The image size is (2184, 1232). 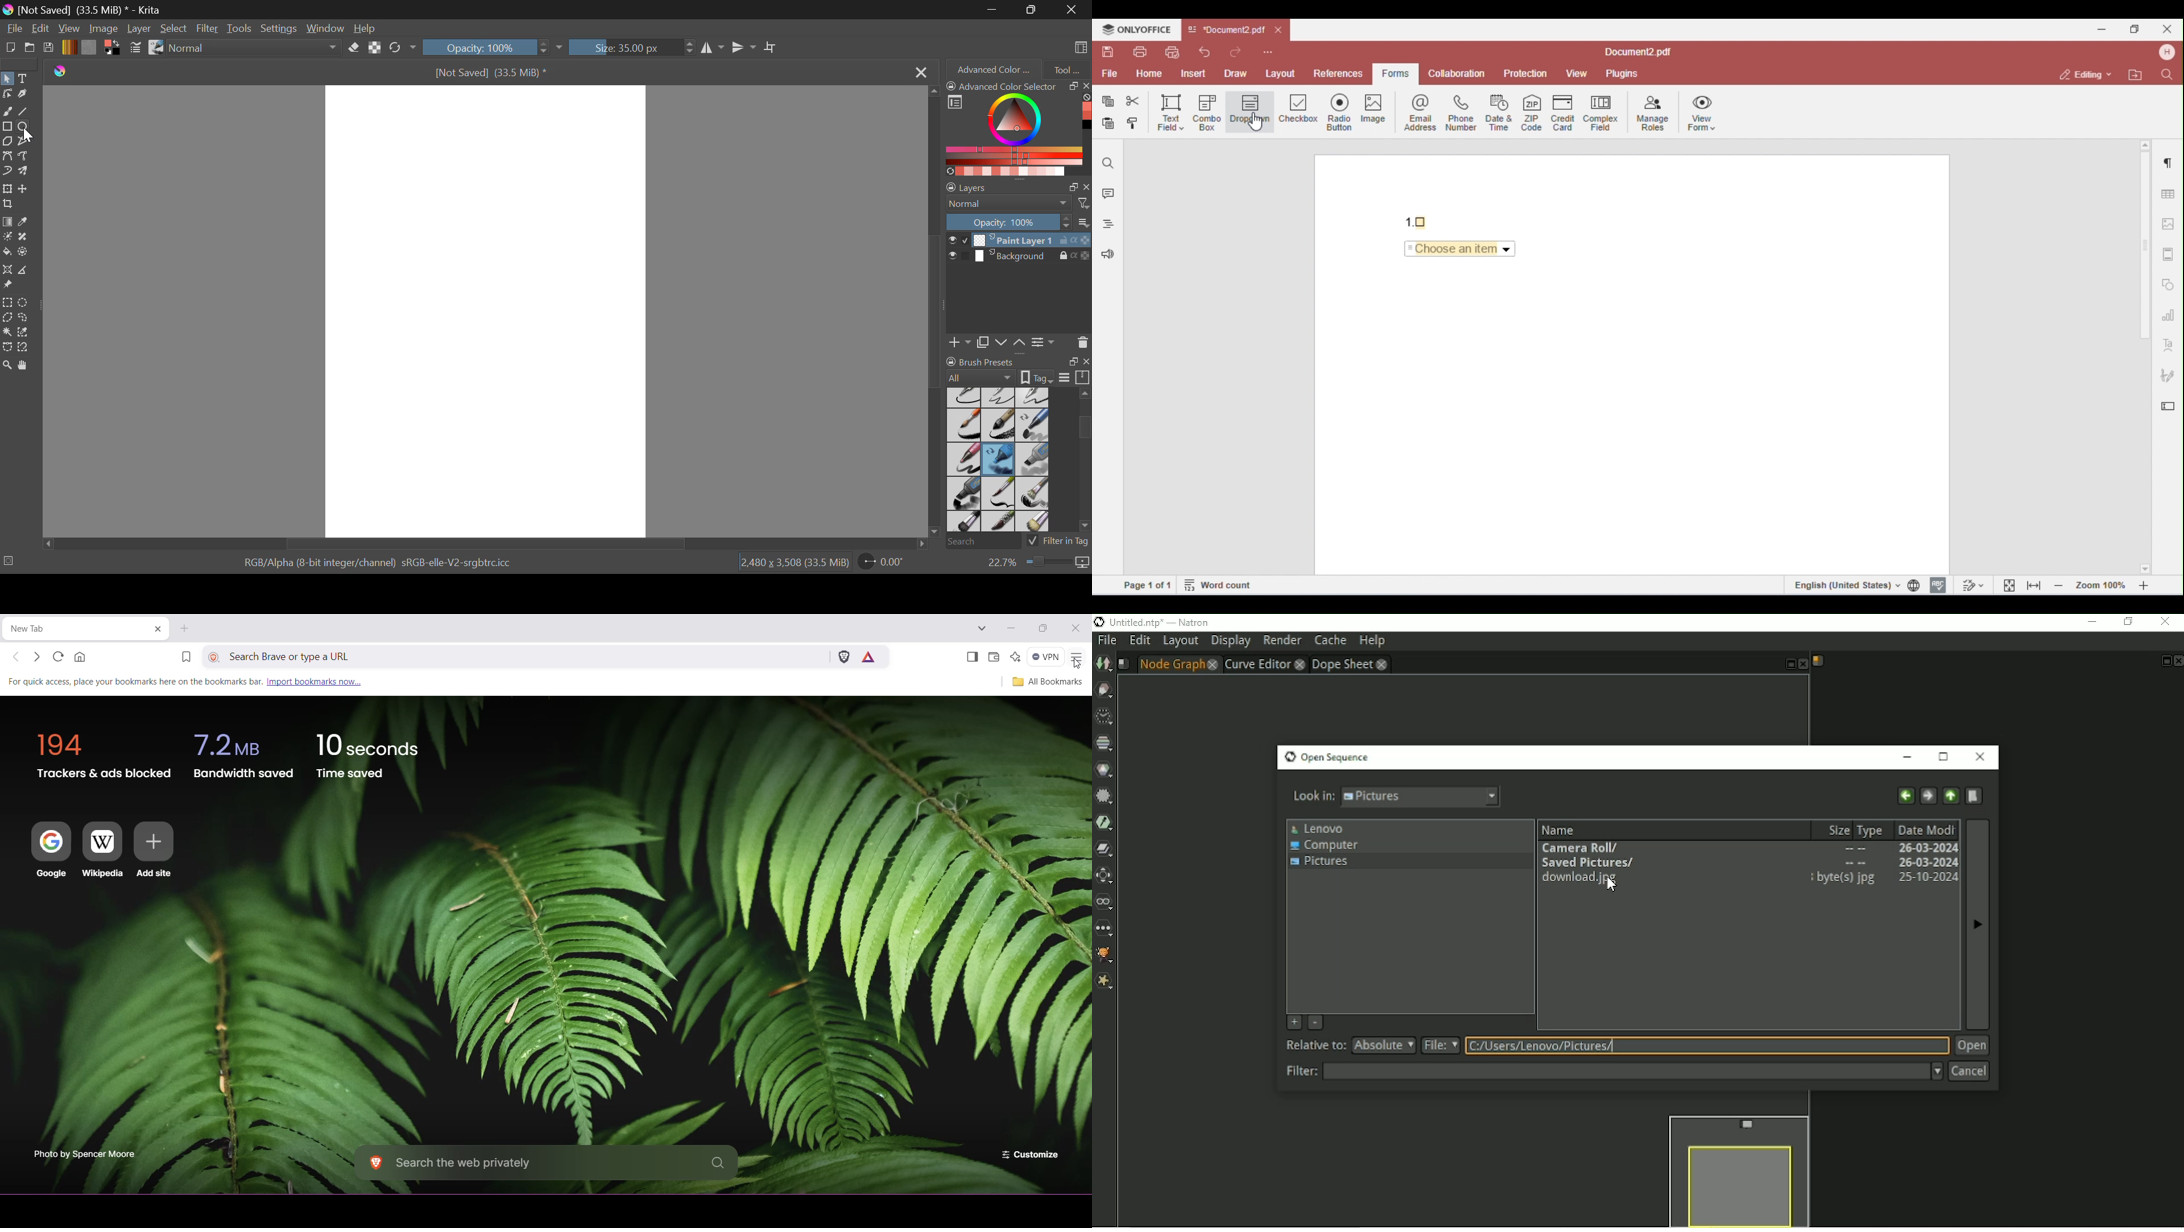 What do you see at coordinates (7, 223) in the screenshot?
I see `Gradient Fill` at bounding box center [7, 223].